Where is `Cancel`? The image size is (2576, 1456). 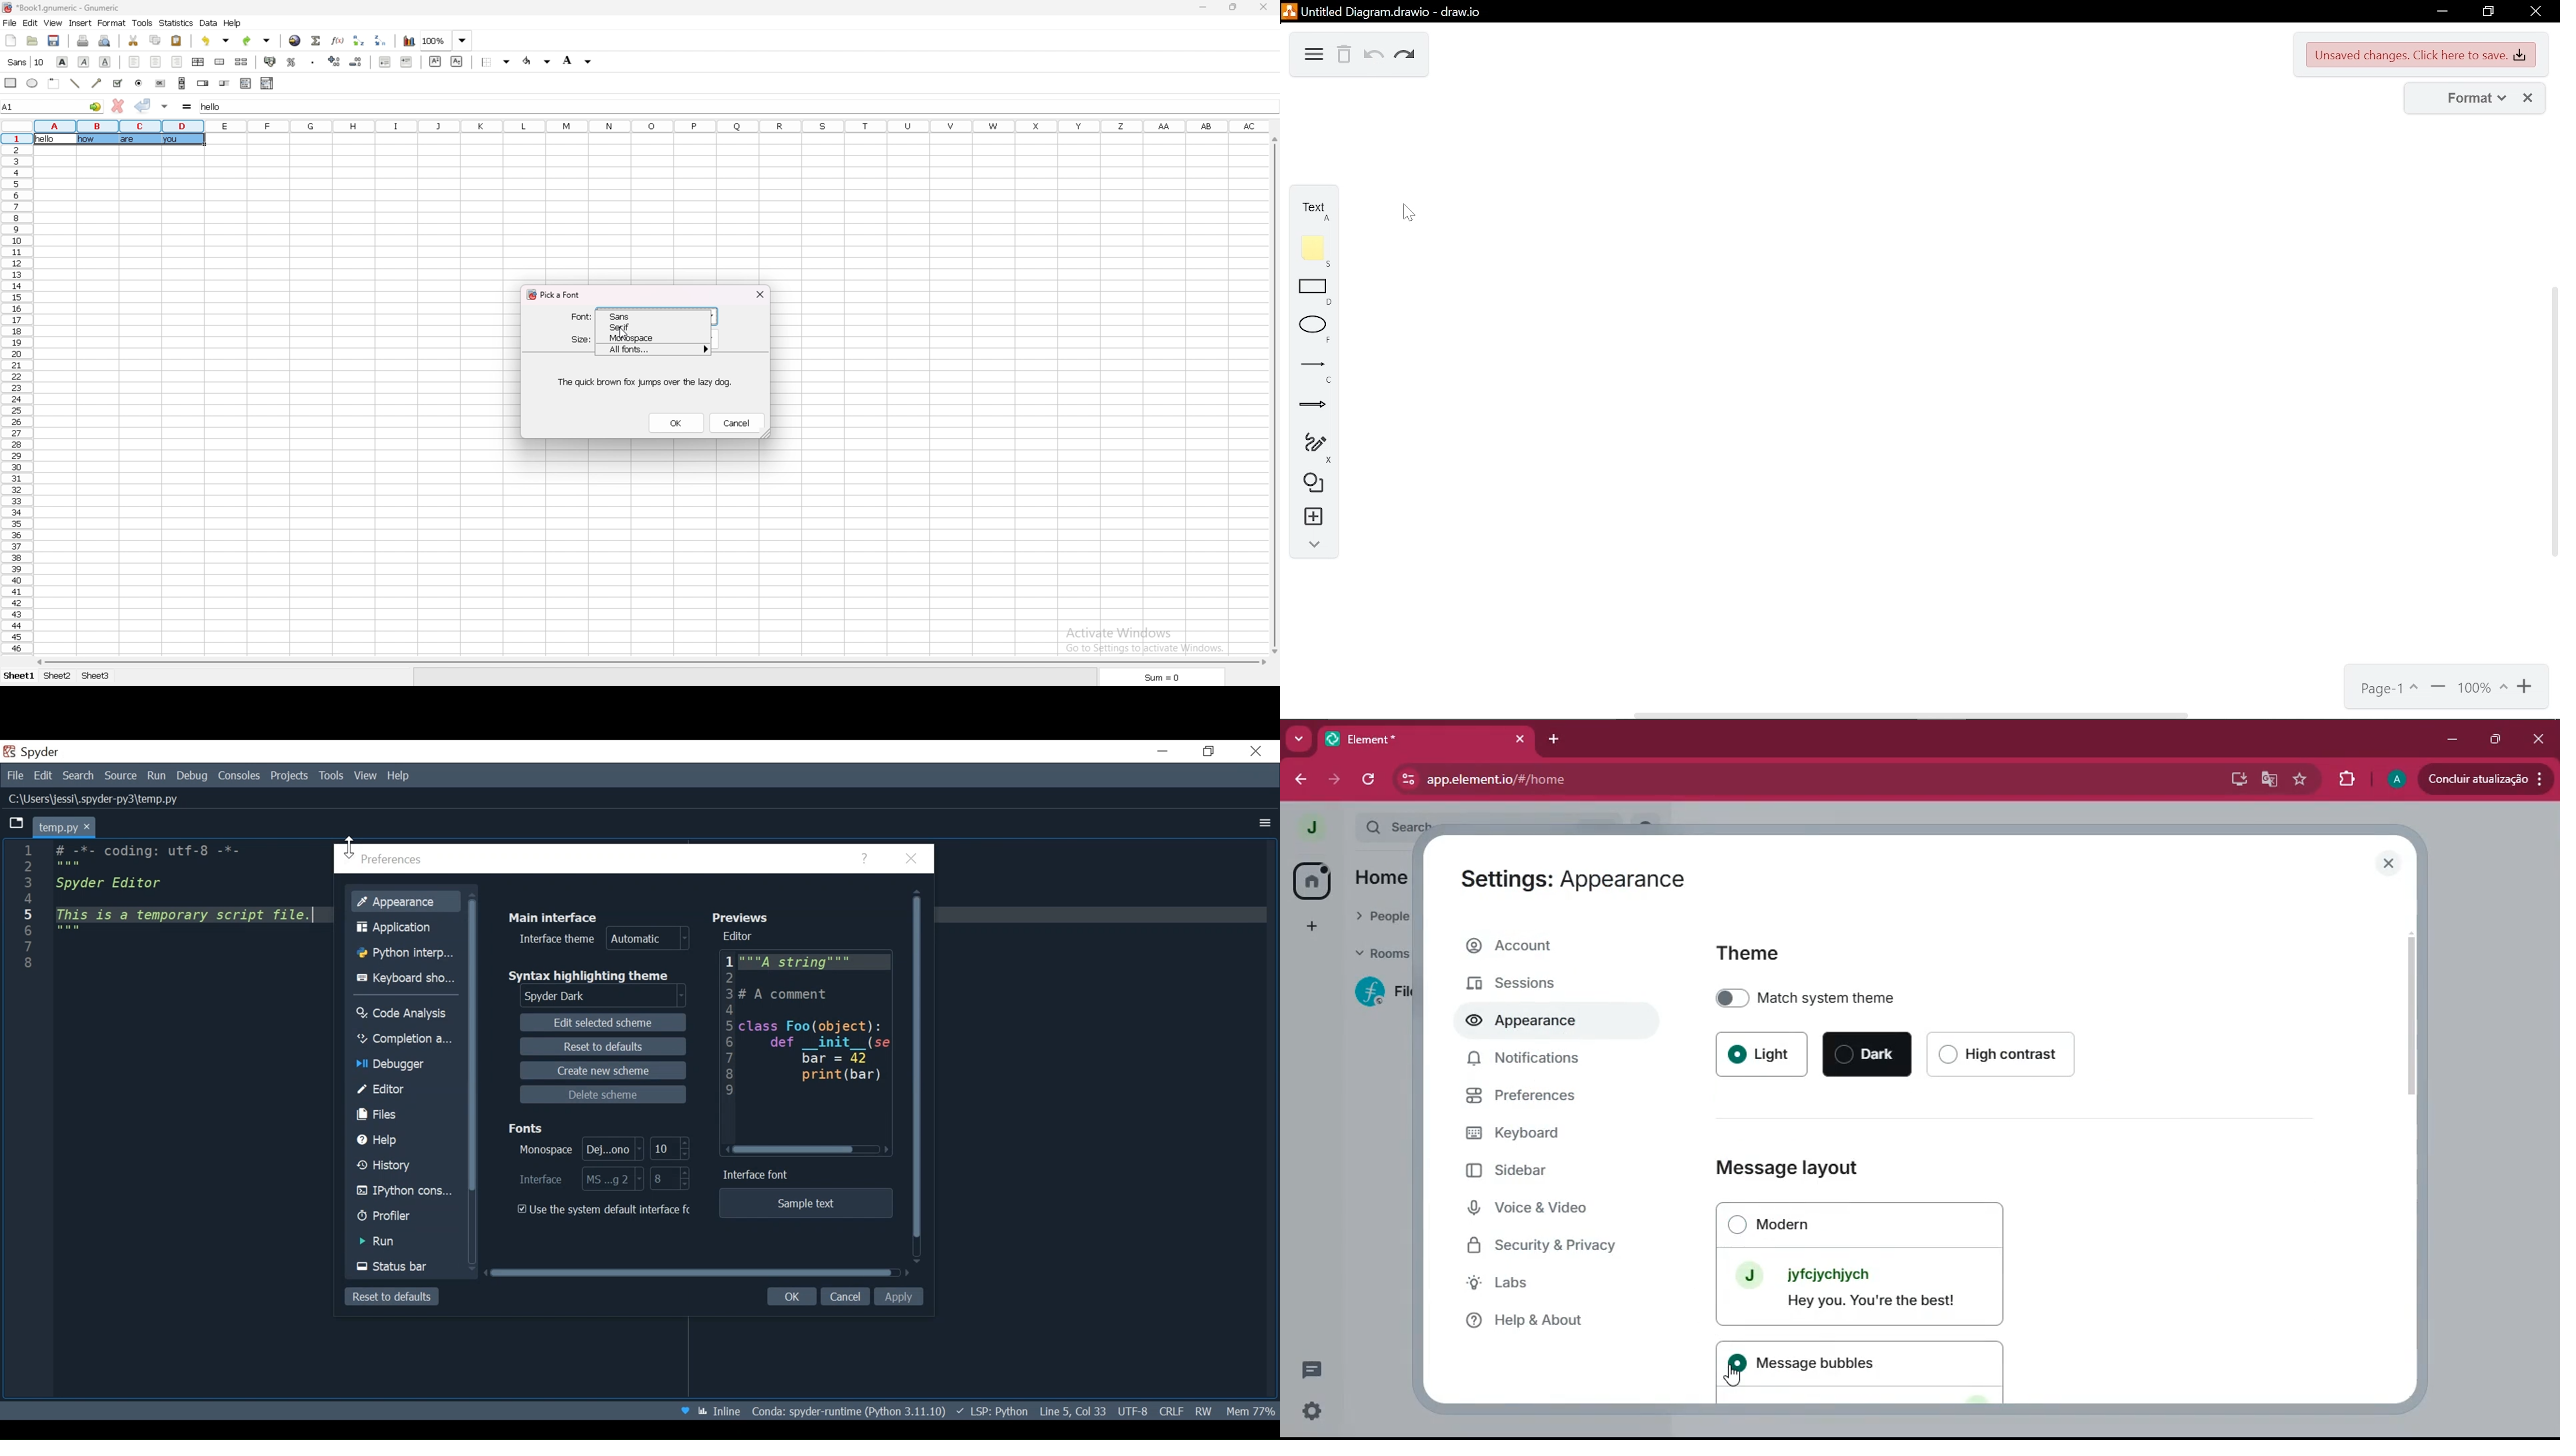 Cancel is located at coordinates (846, 1297).